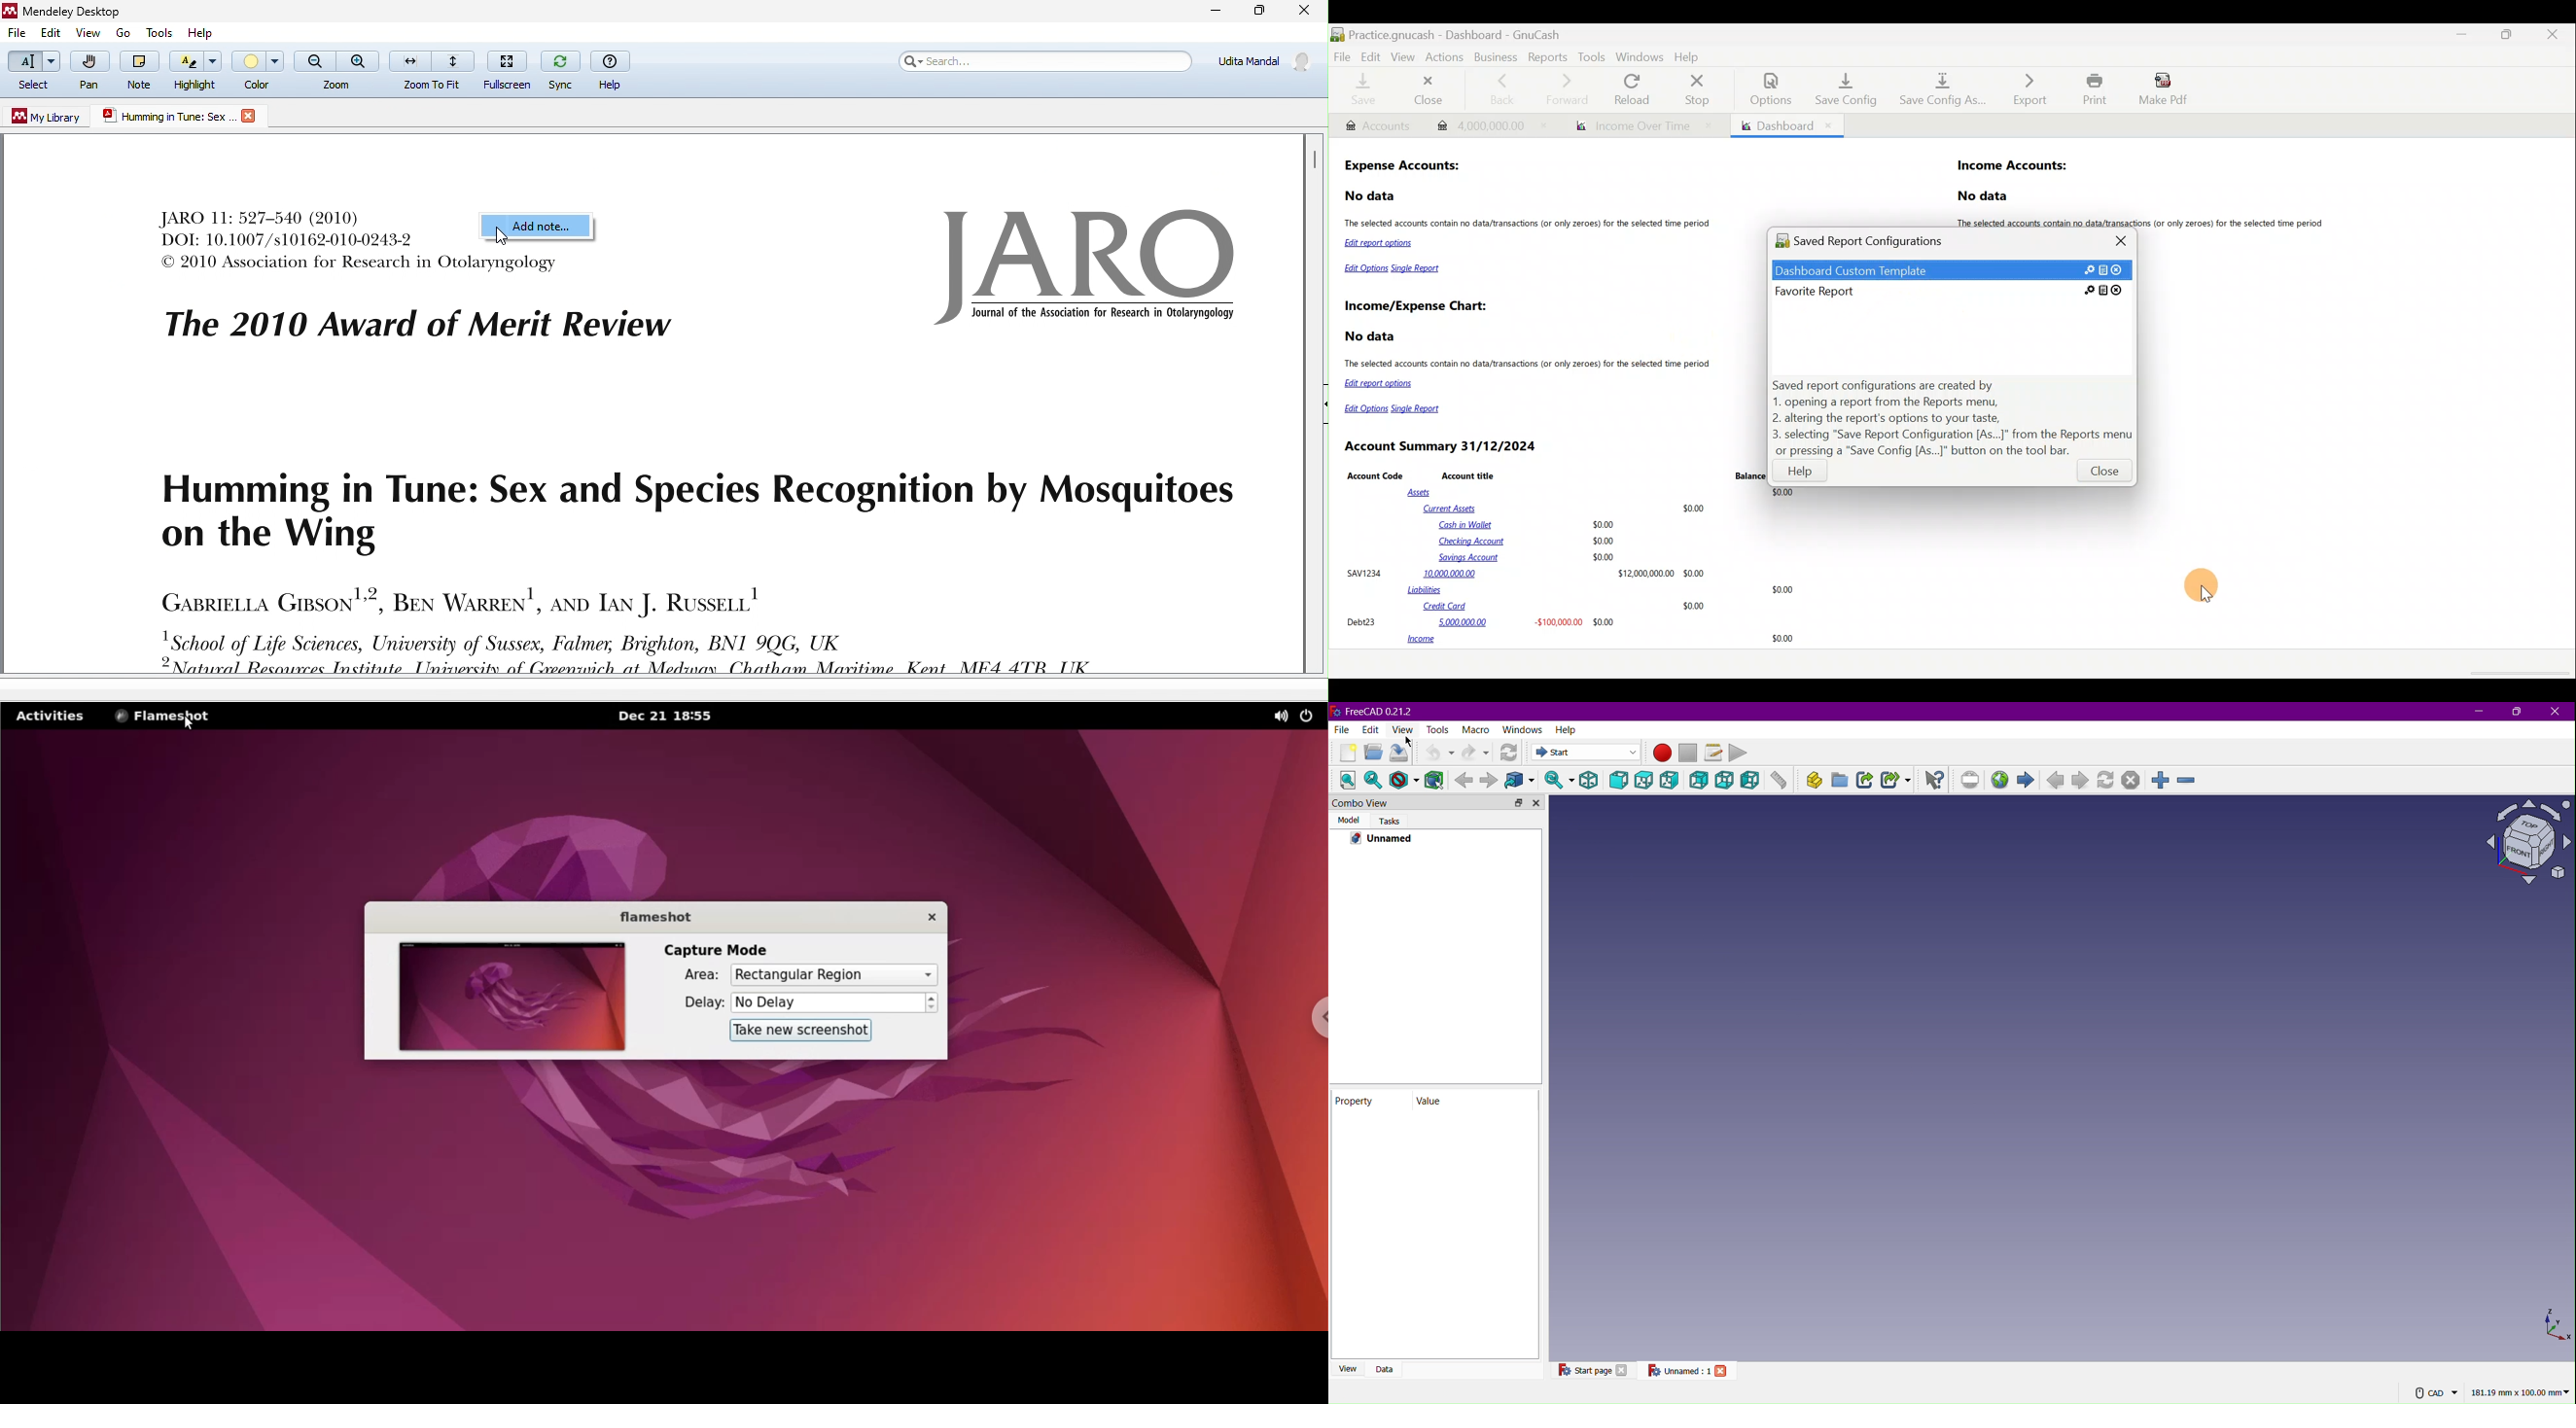 The height and width of the screenshot is (1428, 2576). What do you see at coordinates (1261, 64) in the screenshot?
I see `account` at bounding box center [1261, 64].